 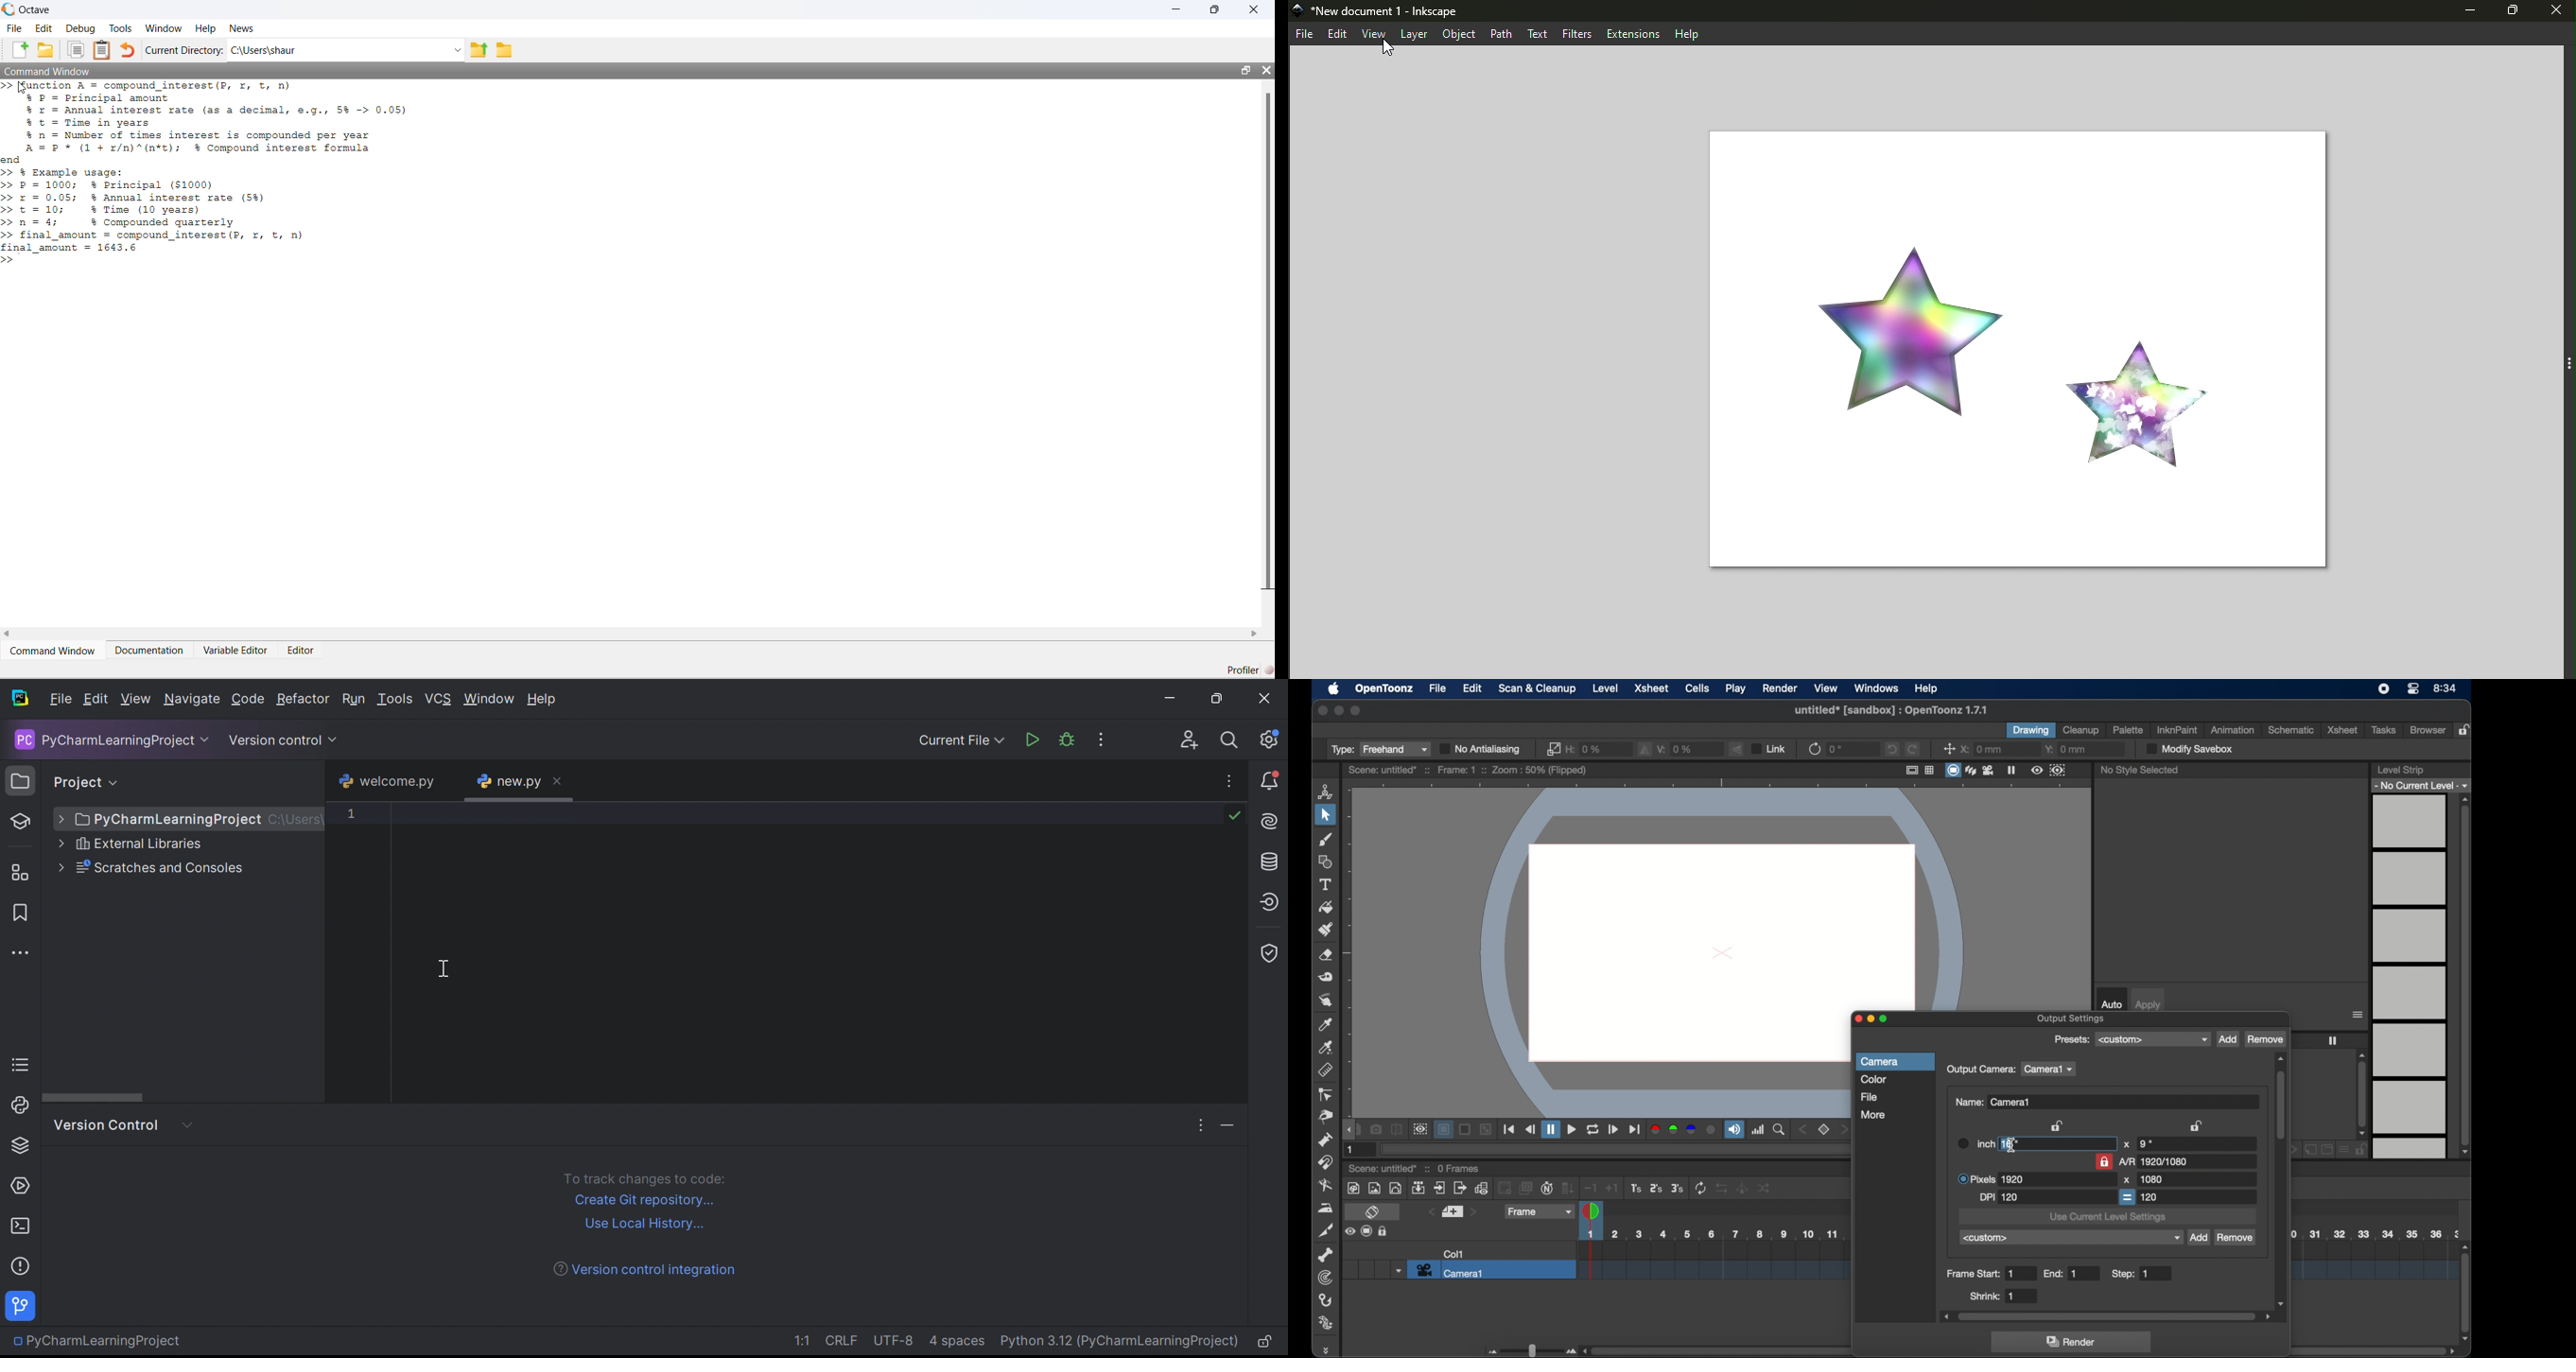 What do you see at coordinates (236, 650) in the screenshot?
I see `Variable Editor` at bounding box center [236, 650].